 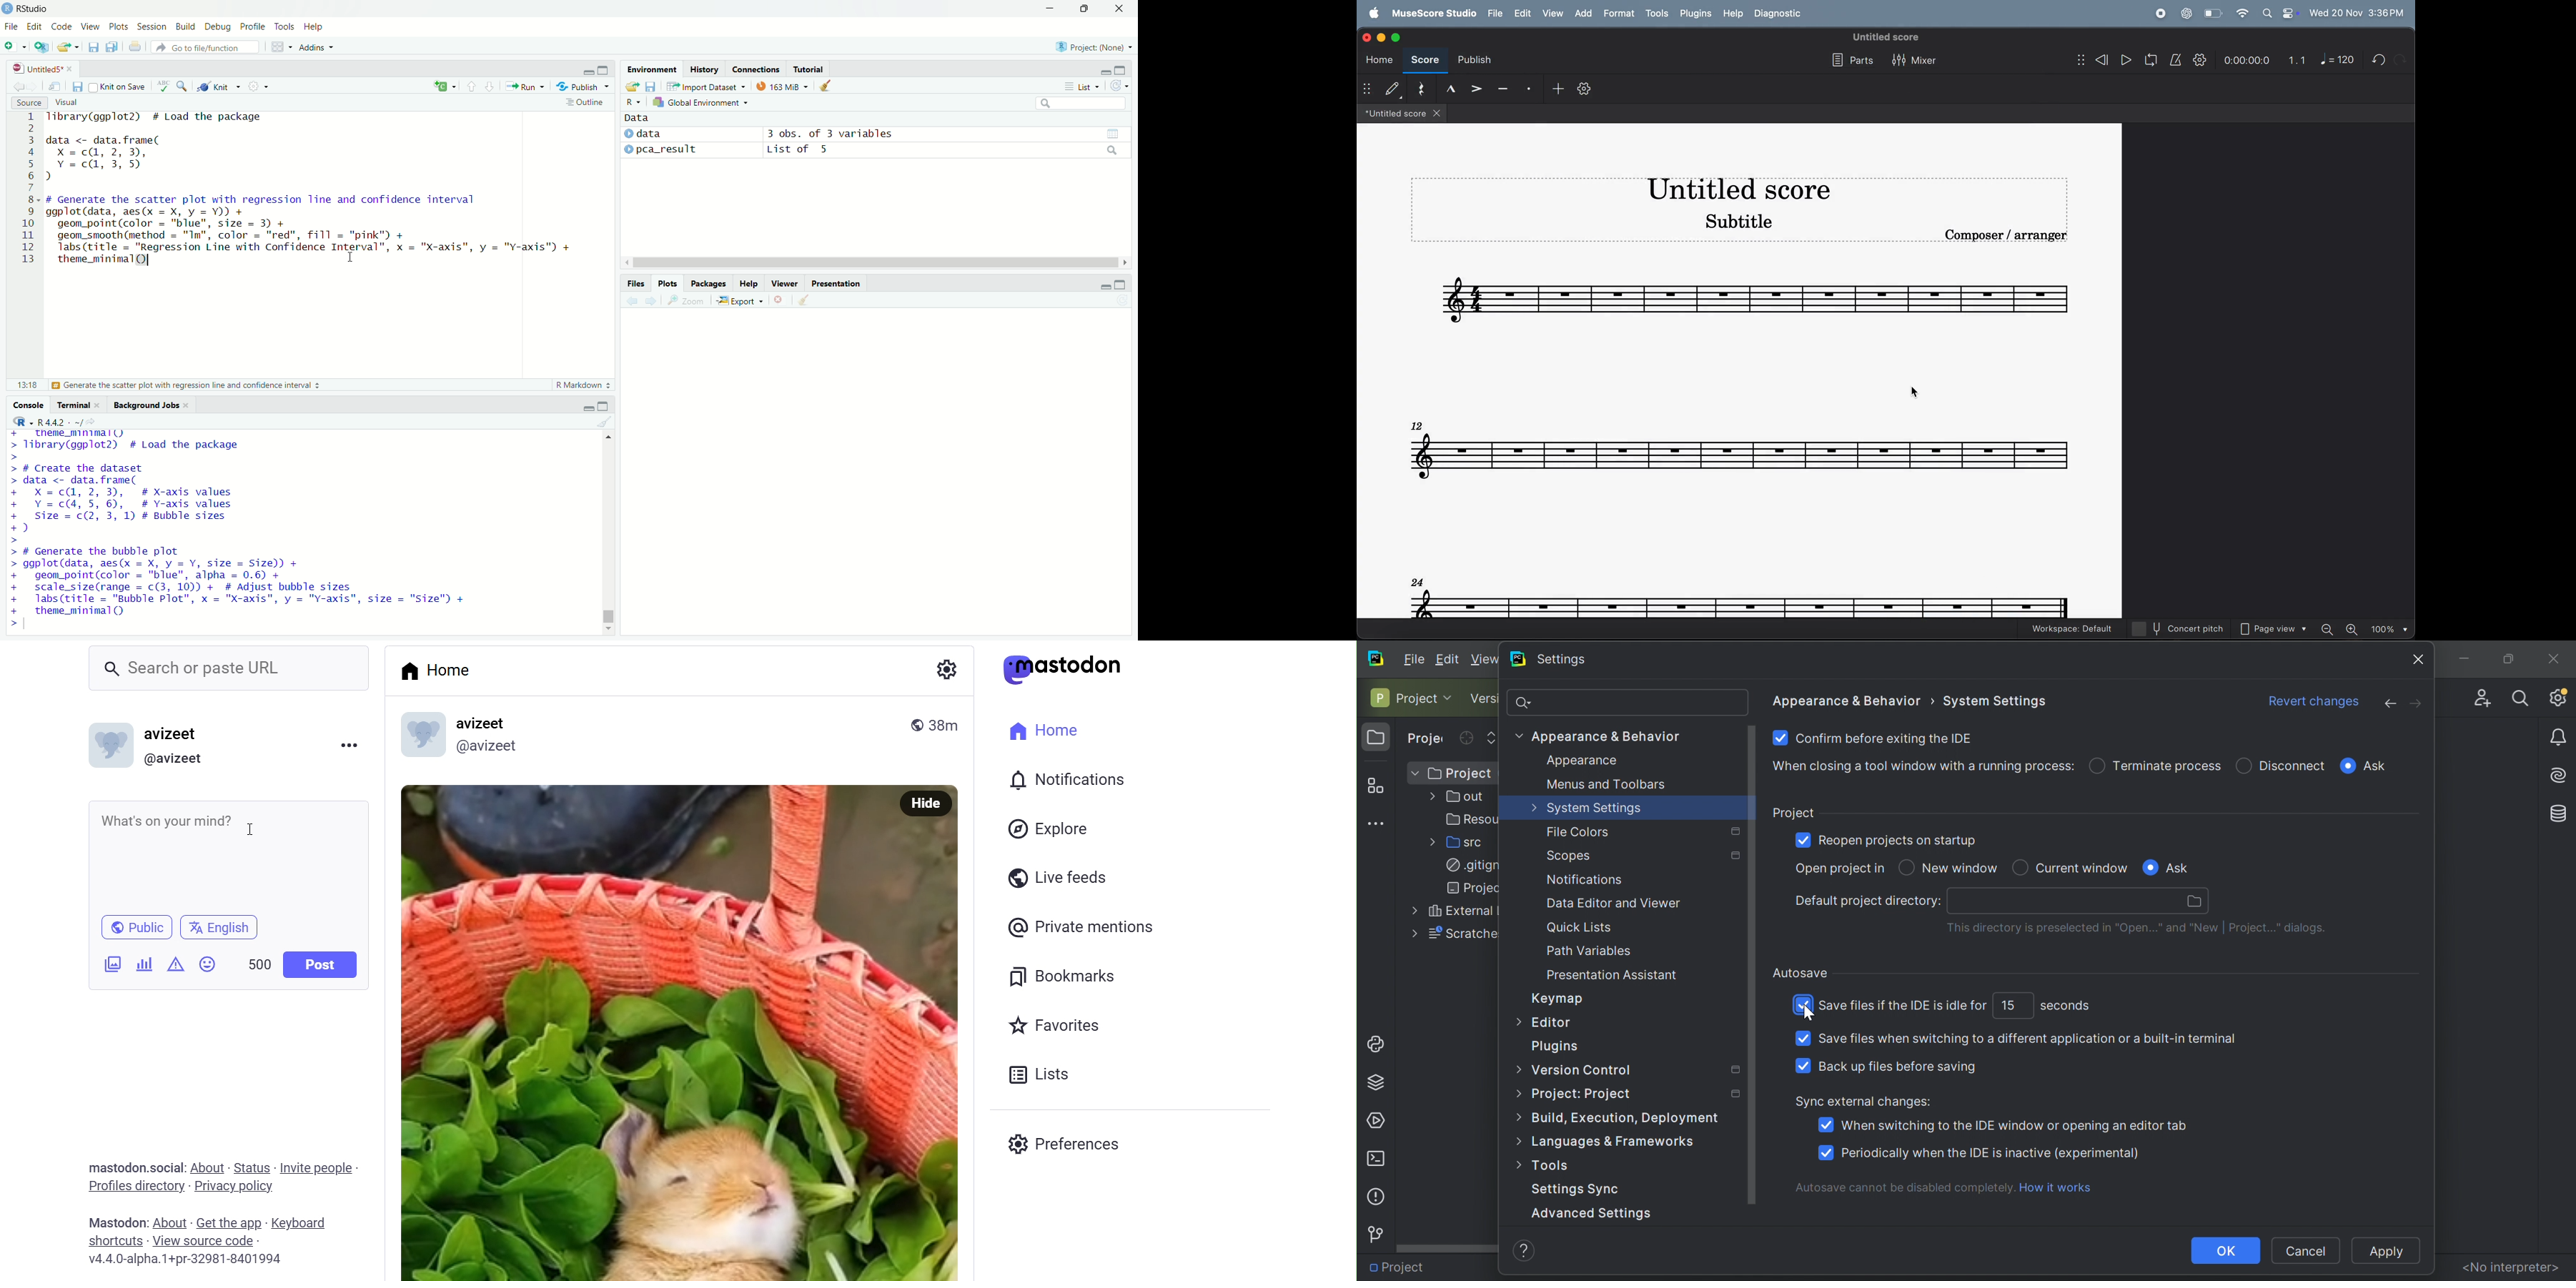 What do you see at coordinates (489, 85) in the screenshot?
I see `Go to next section/chunk` at bounding box center [489, 85].